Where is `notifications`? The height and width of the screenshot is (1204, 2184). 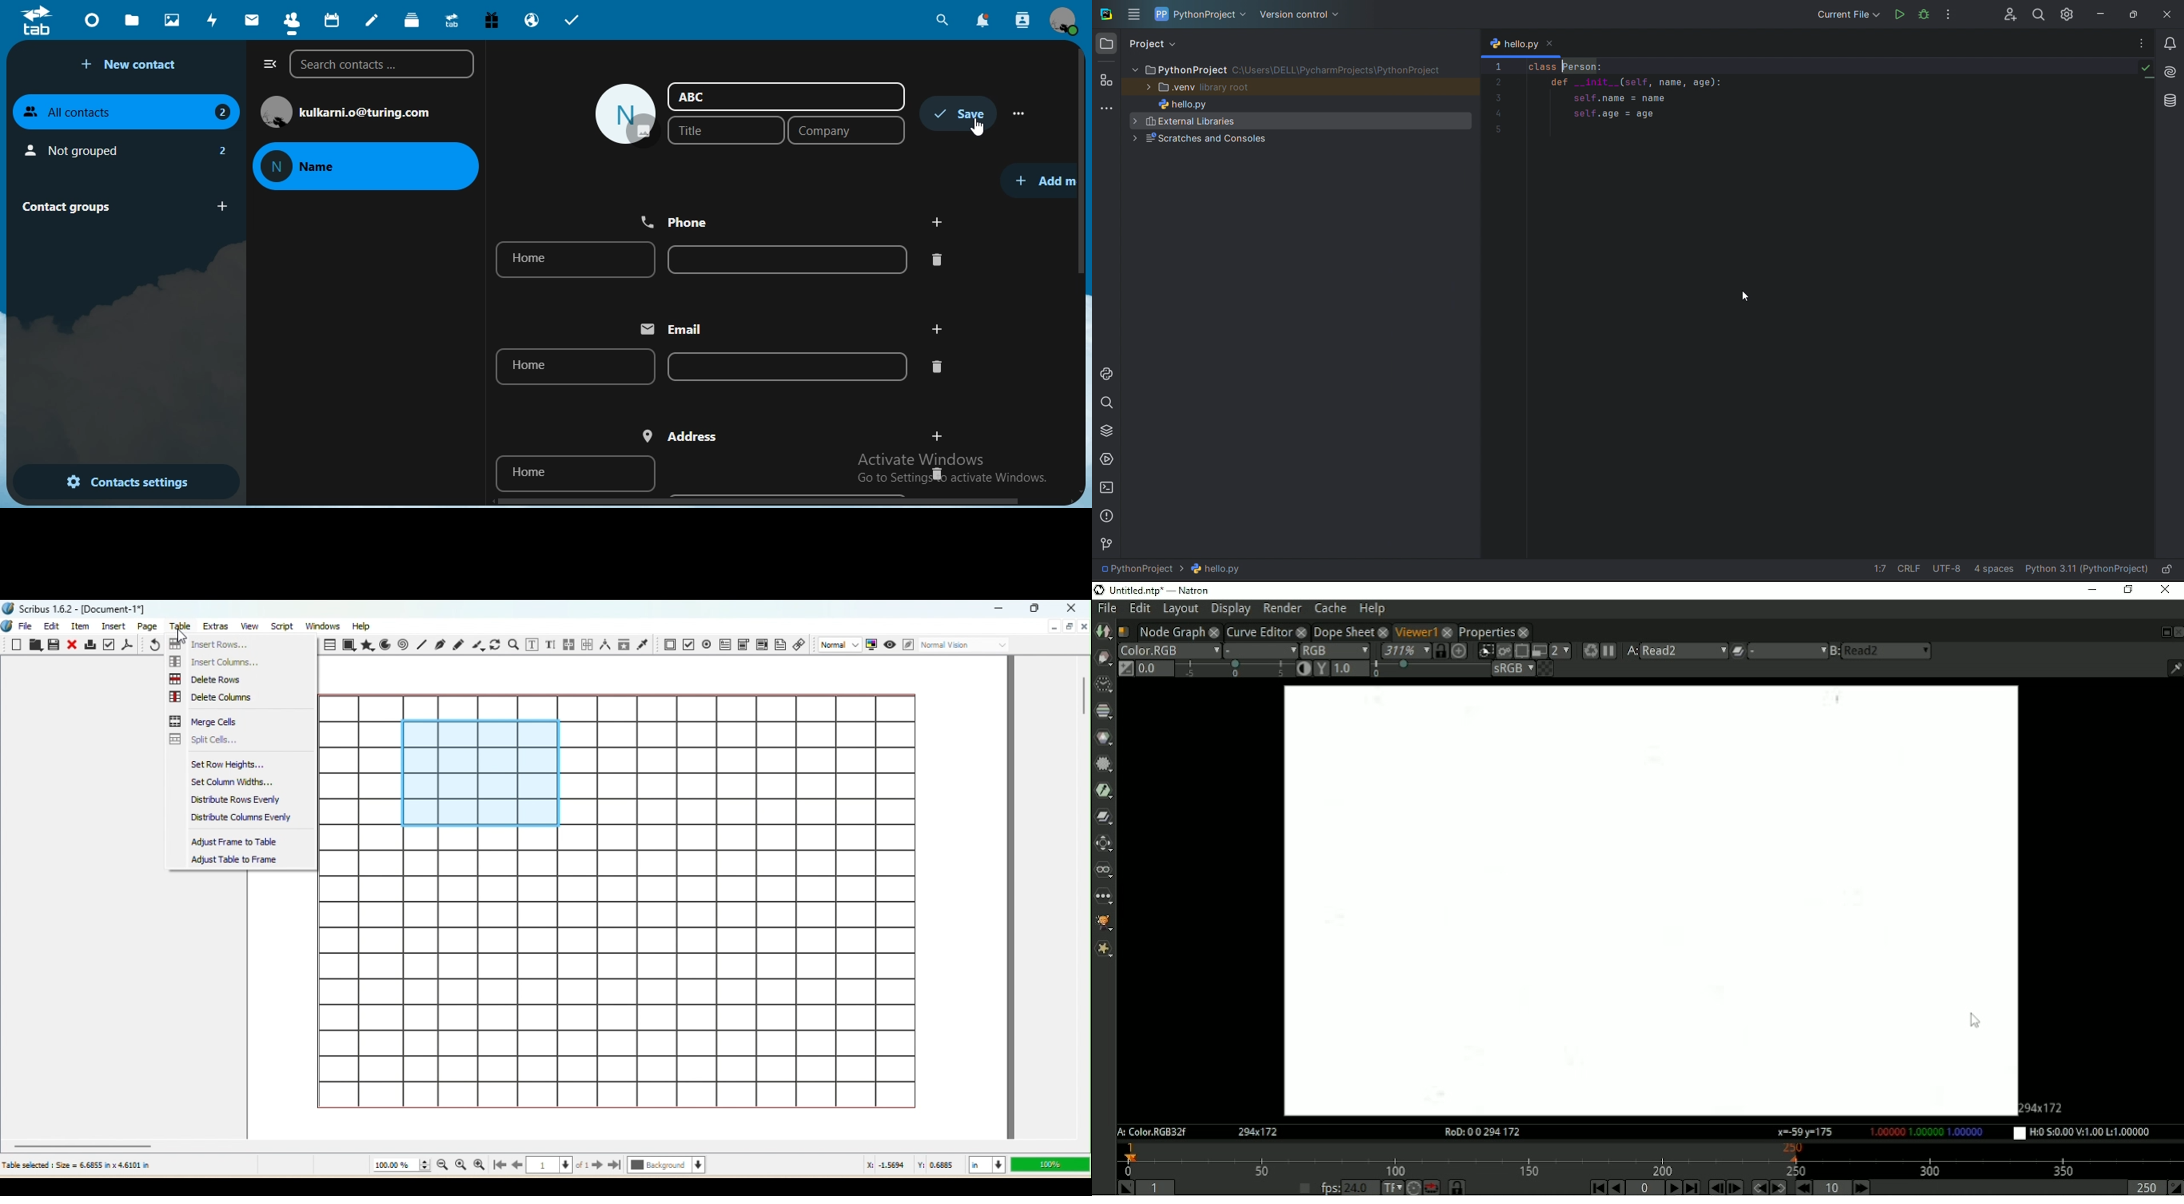
notifications is located at coordinates (2170, 44).